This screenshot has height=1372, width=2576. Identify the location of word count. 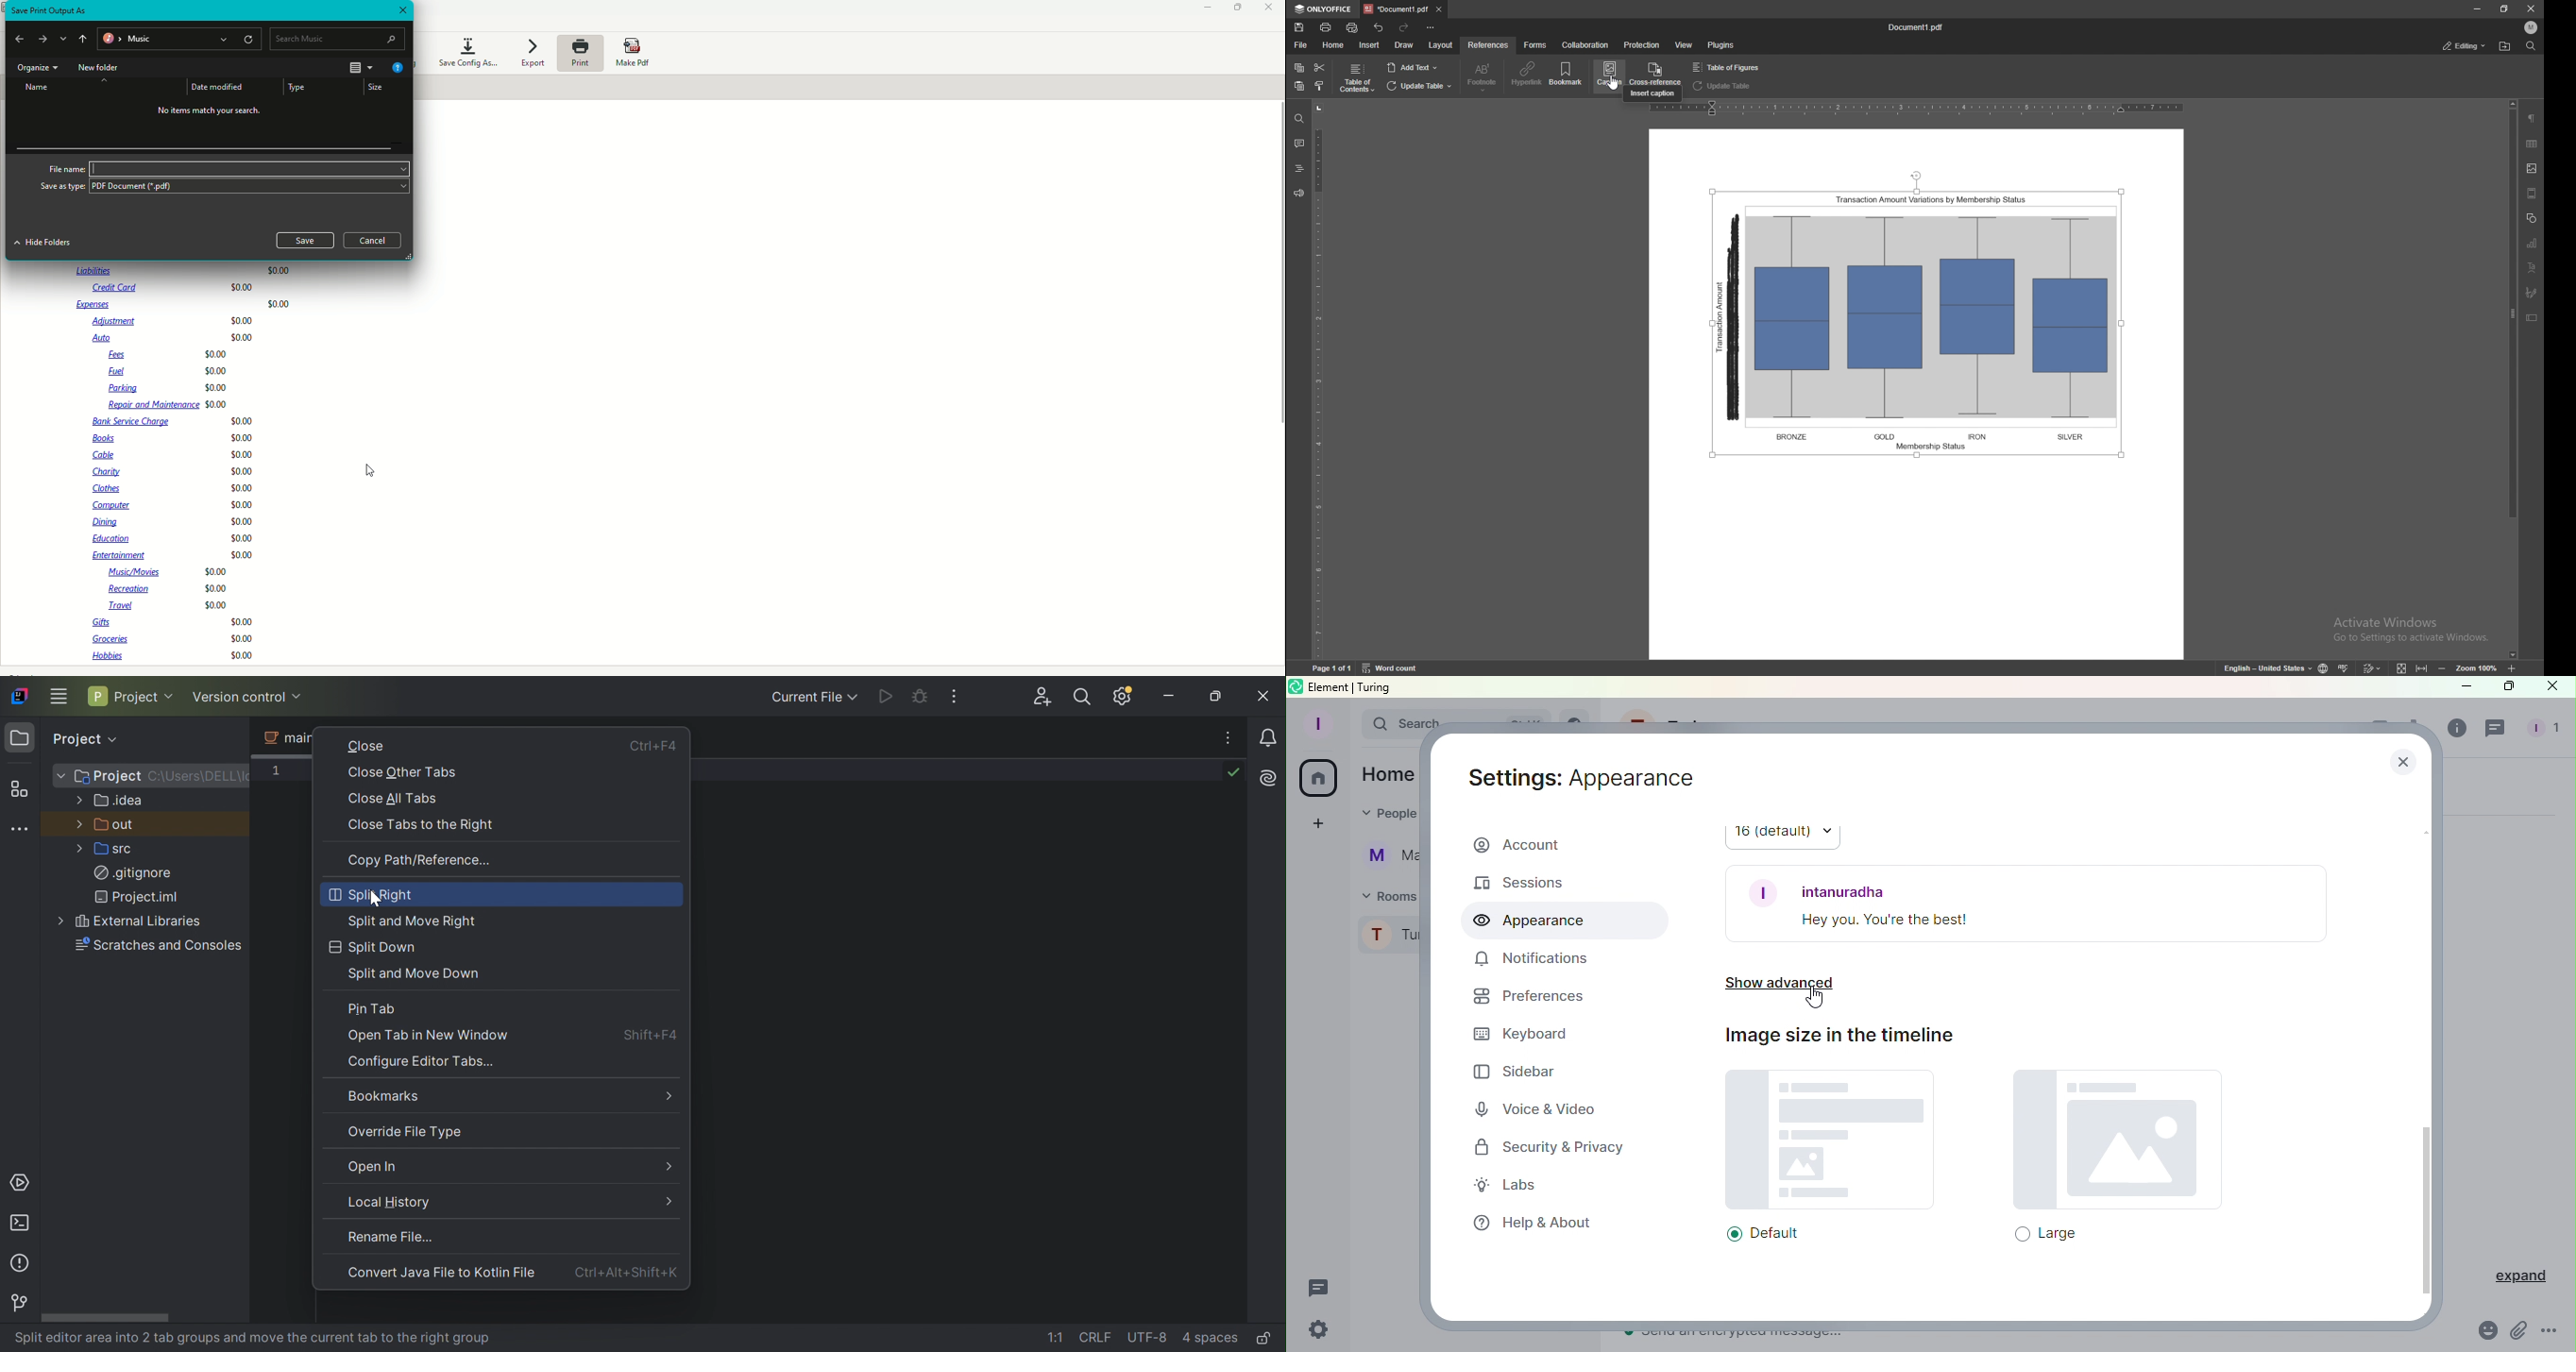
(1392, 667).